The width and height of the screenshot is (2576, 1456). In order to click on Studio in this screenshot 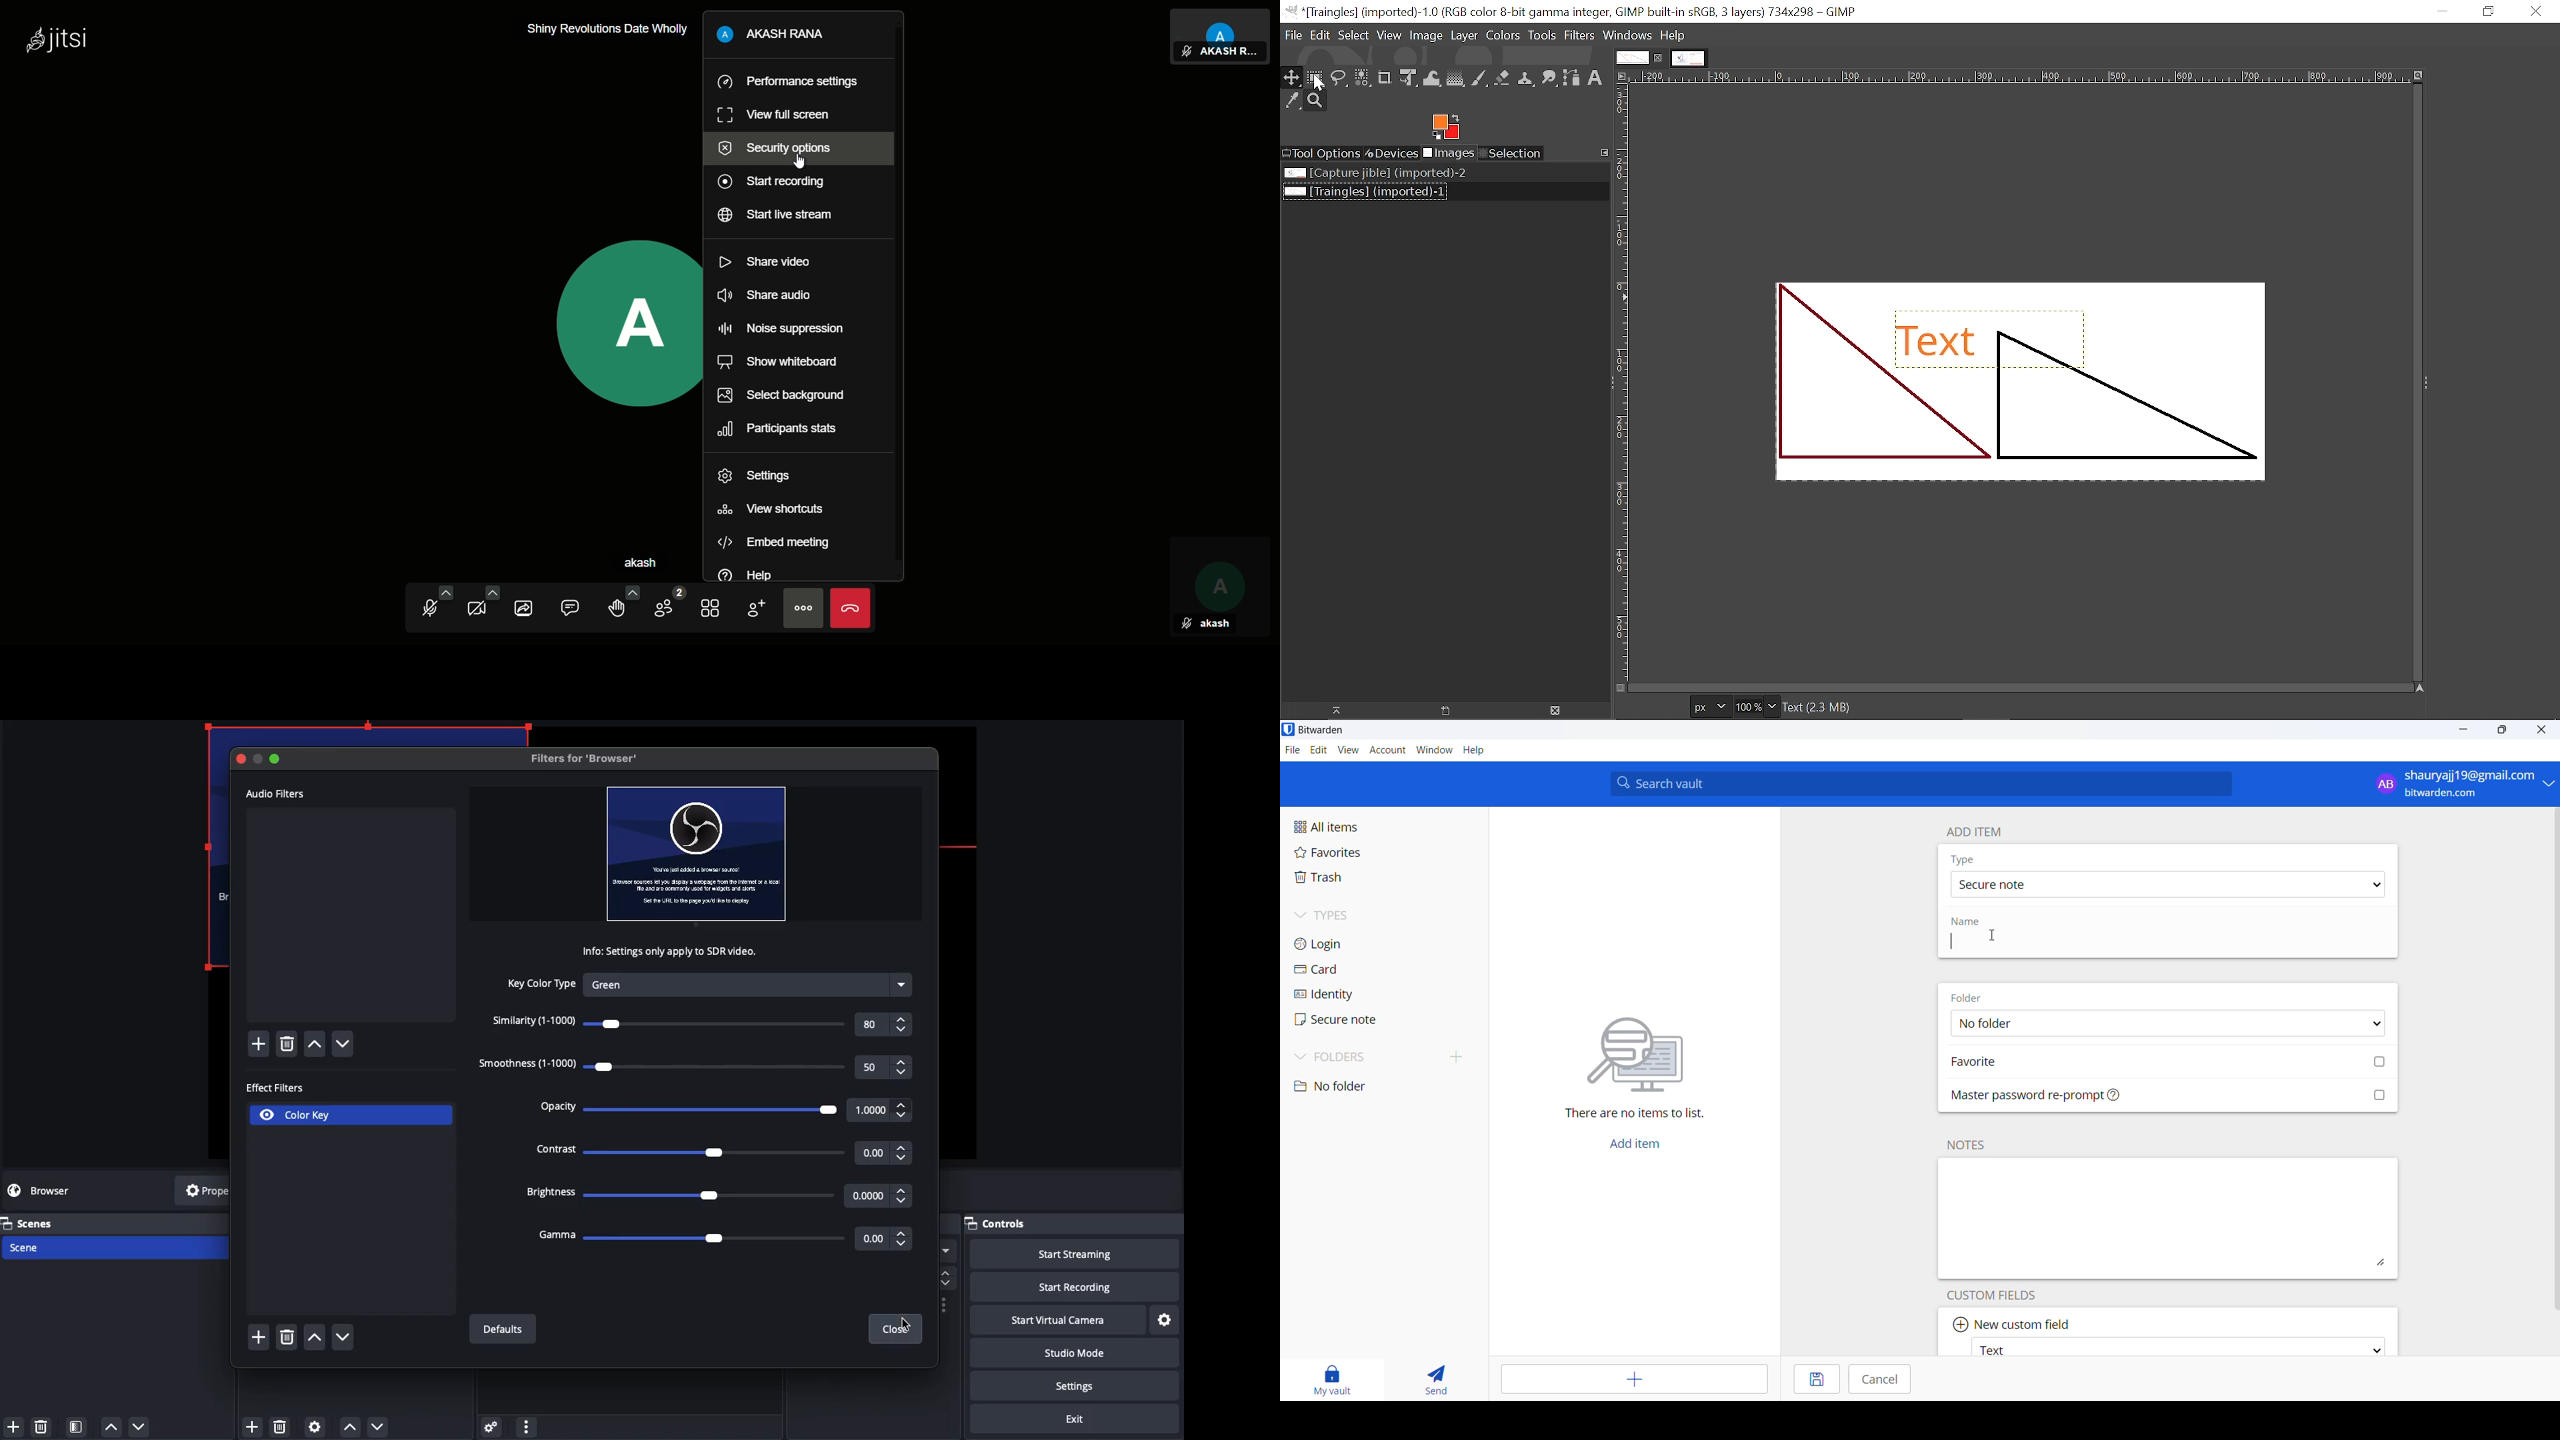, I will do `click(1073, 1353)`.